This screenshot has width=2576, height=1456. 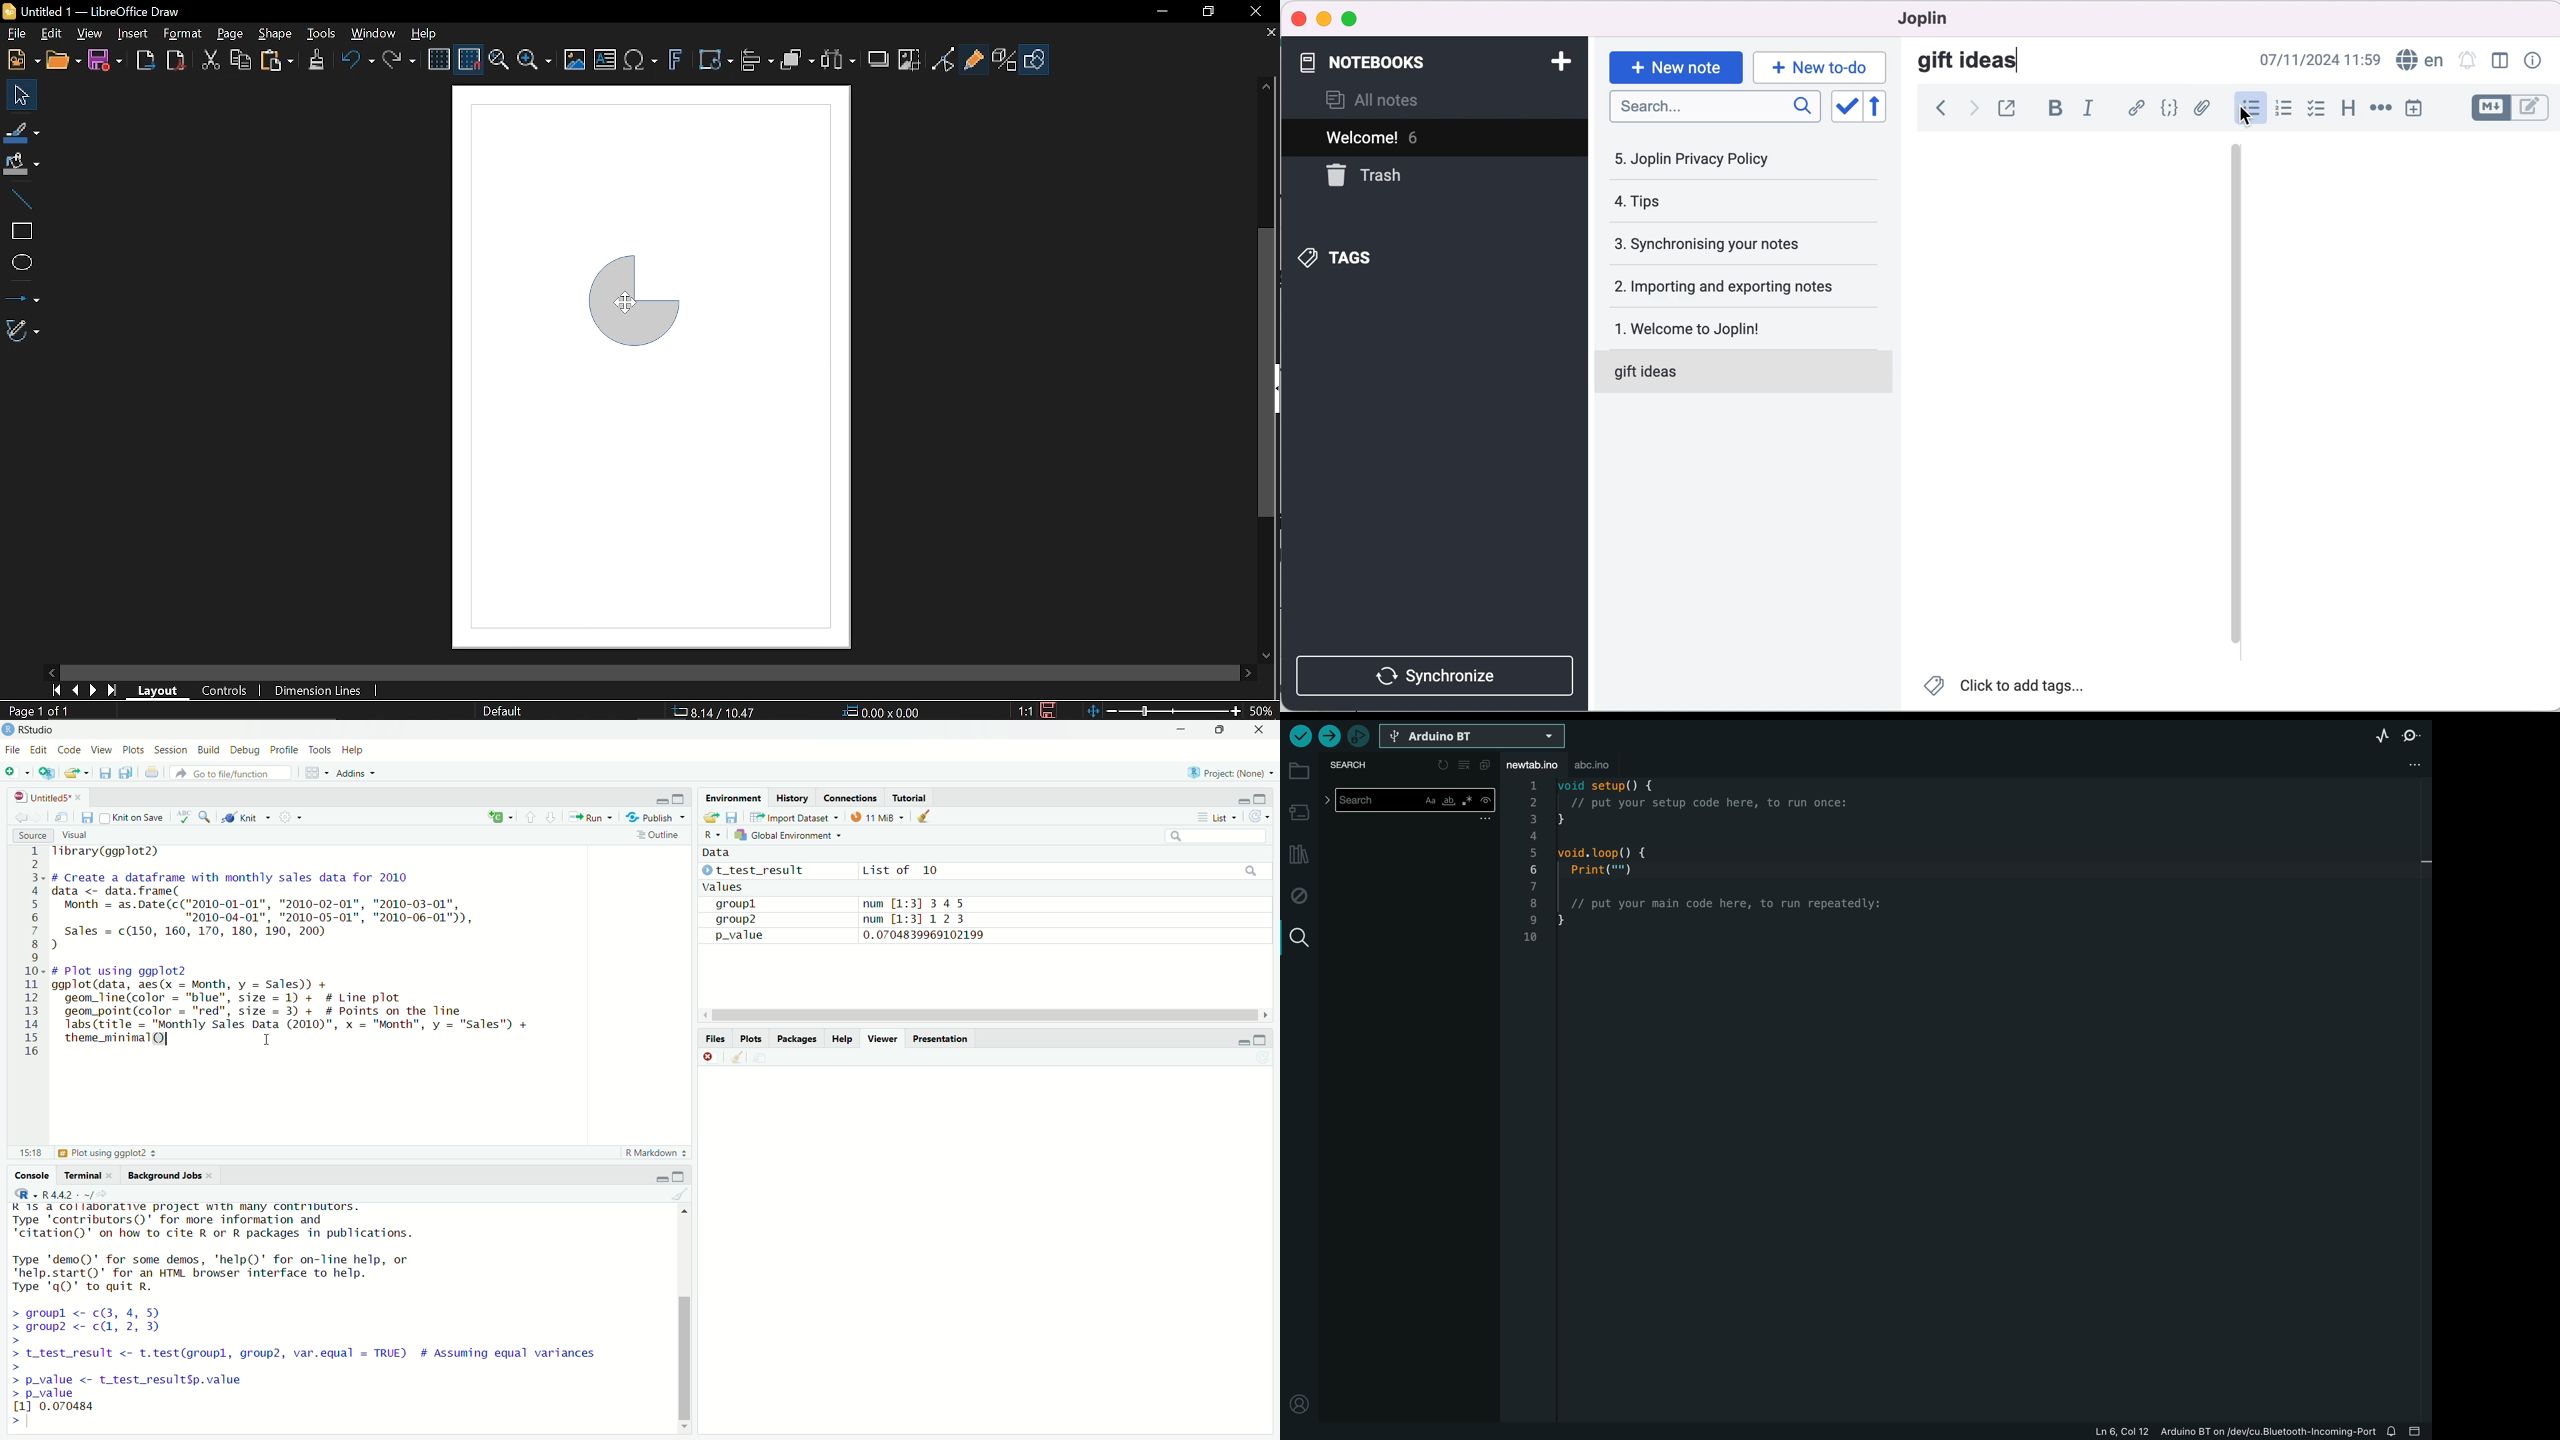 What do you see at coordinates (1710, 203) in the screenshot?
I see `tips` at bounding box center [1710, 203].